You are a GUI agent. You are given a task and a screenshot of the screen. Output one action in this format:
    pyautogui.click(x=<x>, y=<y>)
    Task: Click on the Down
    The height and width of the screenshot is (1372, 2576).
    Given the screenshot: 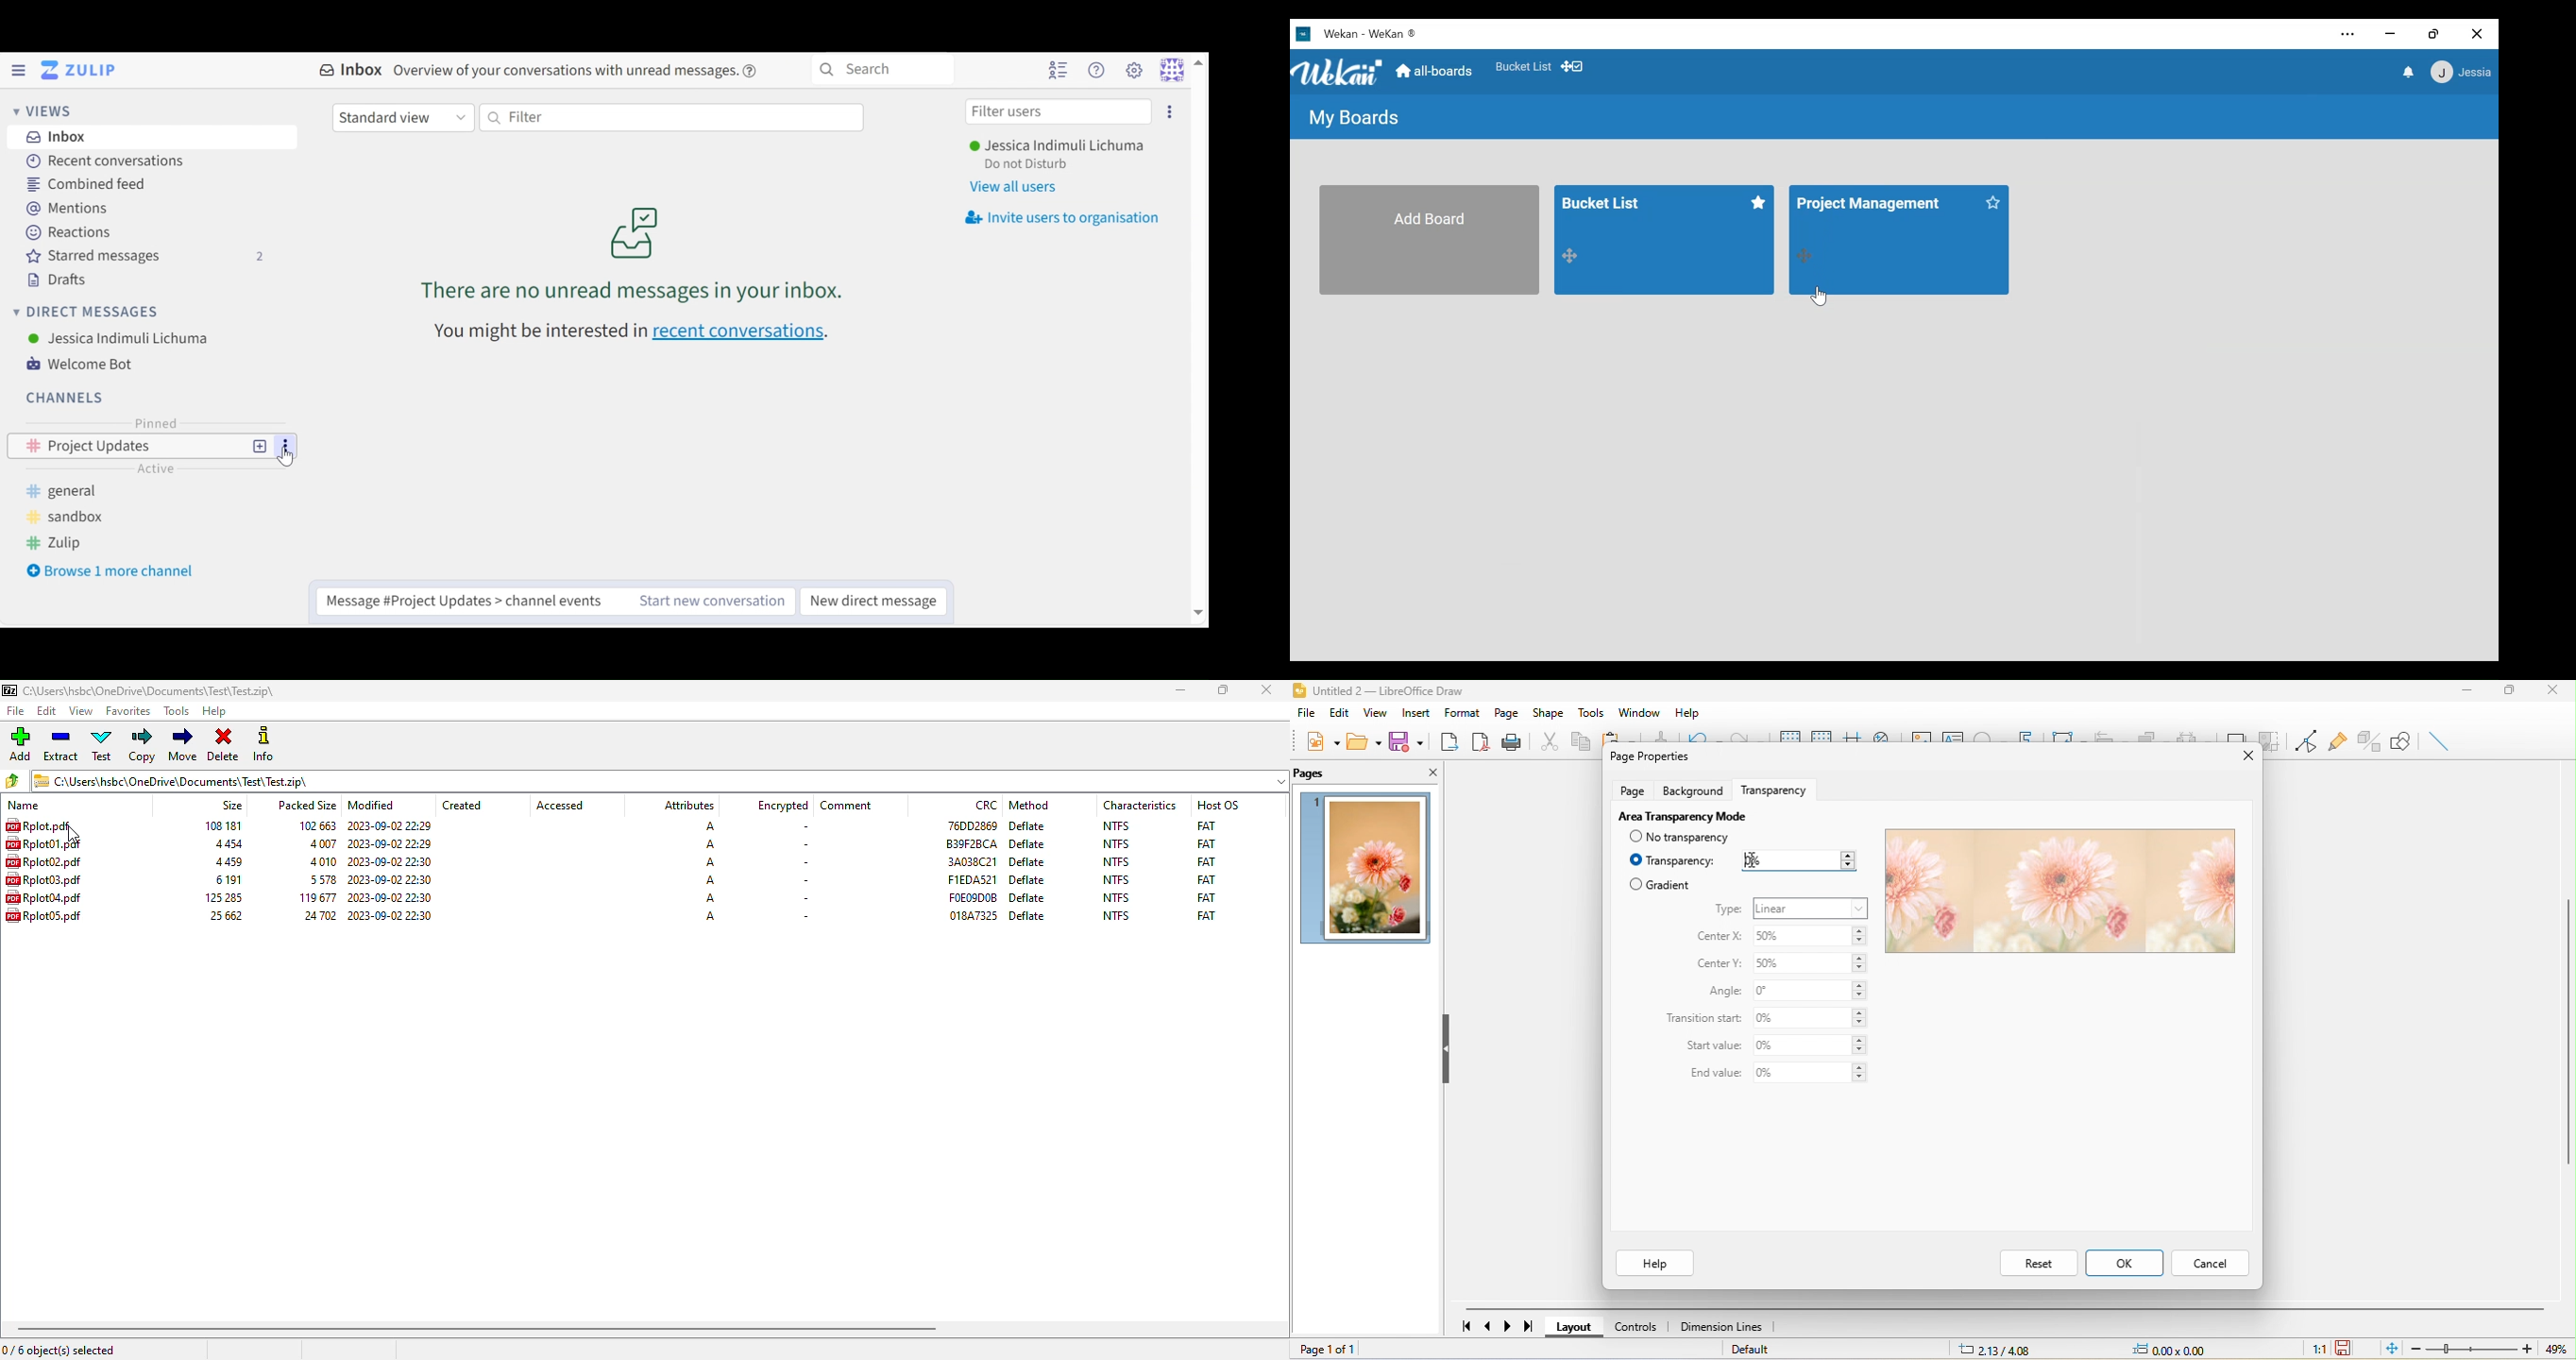 What is the action you would take?
    pyautogui.click(x=1199, y=609)
    